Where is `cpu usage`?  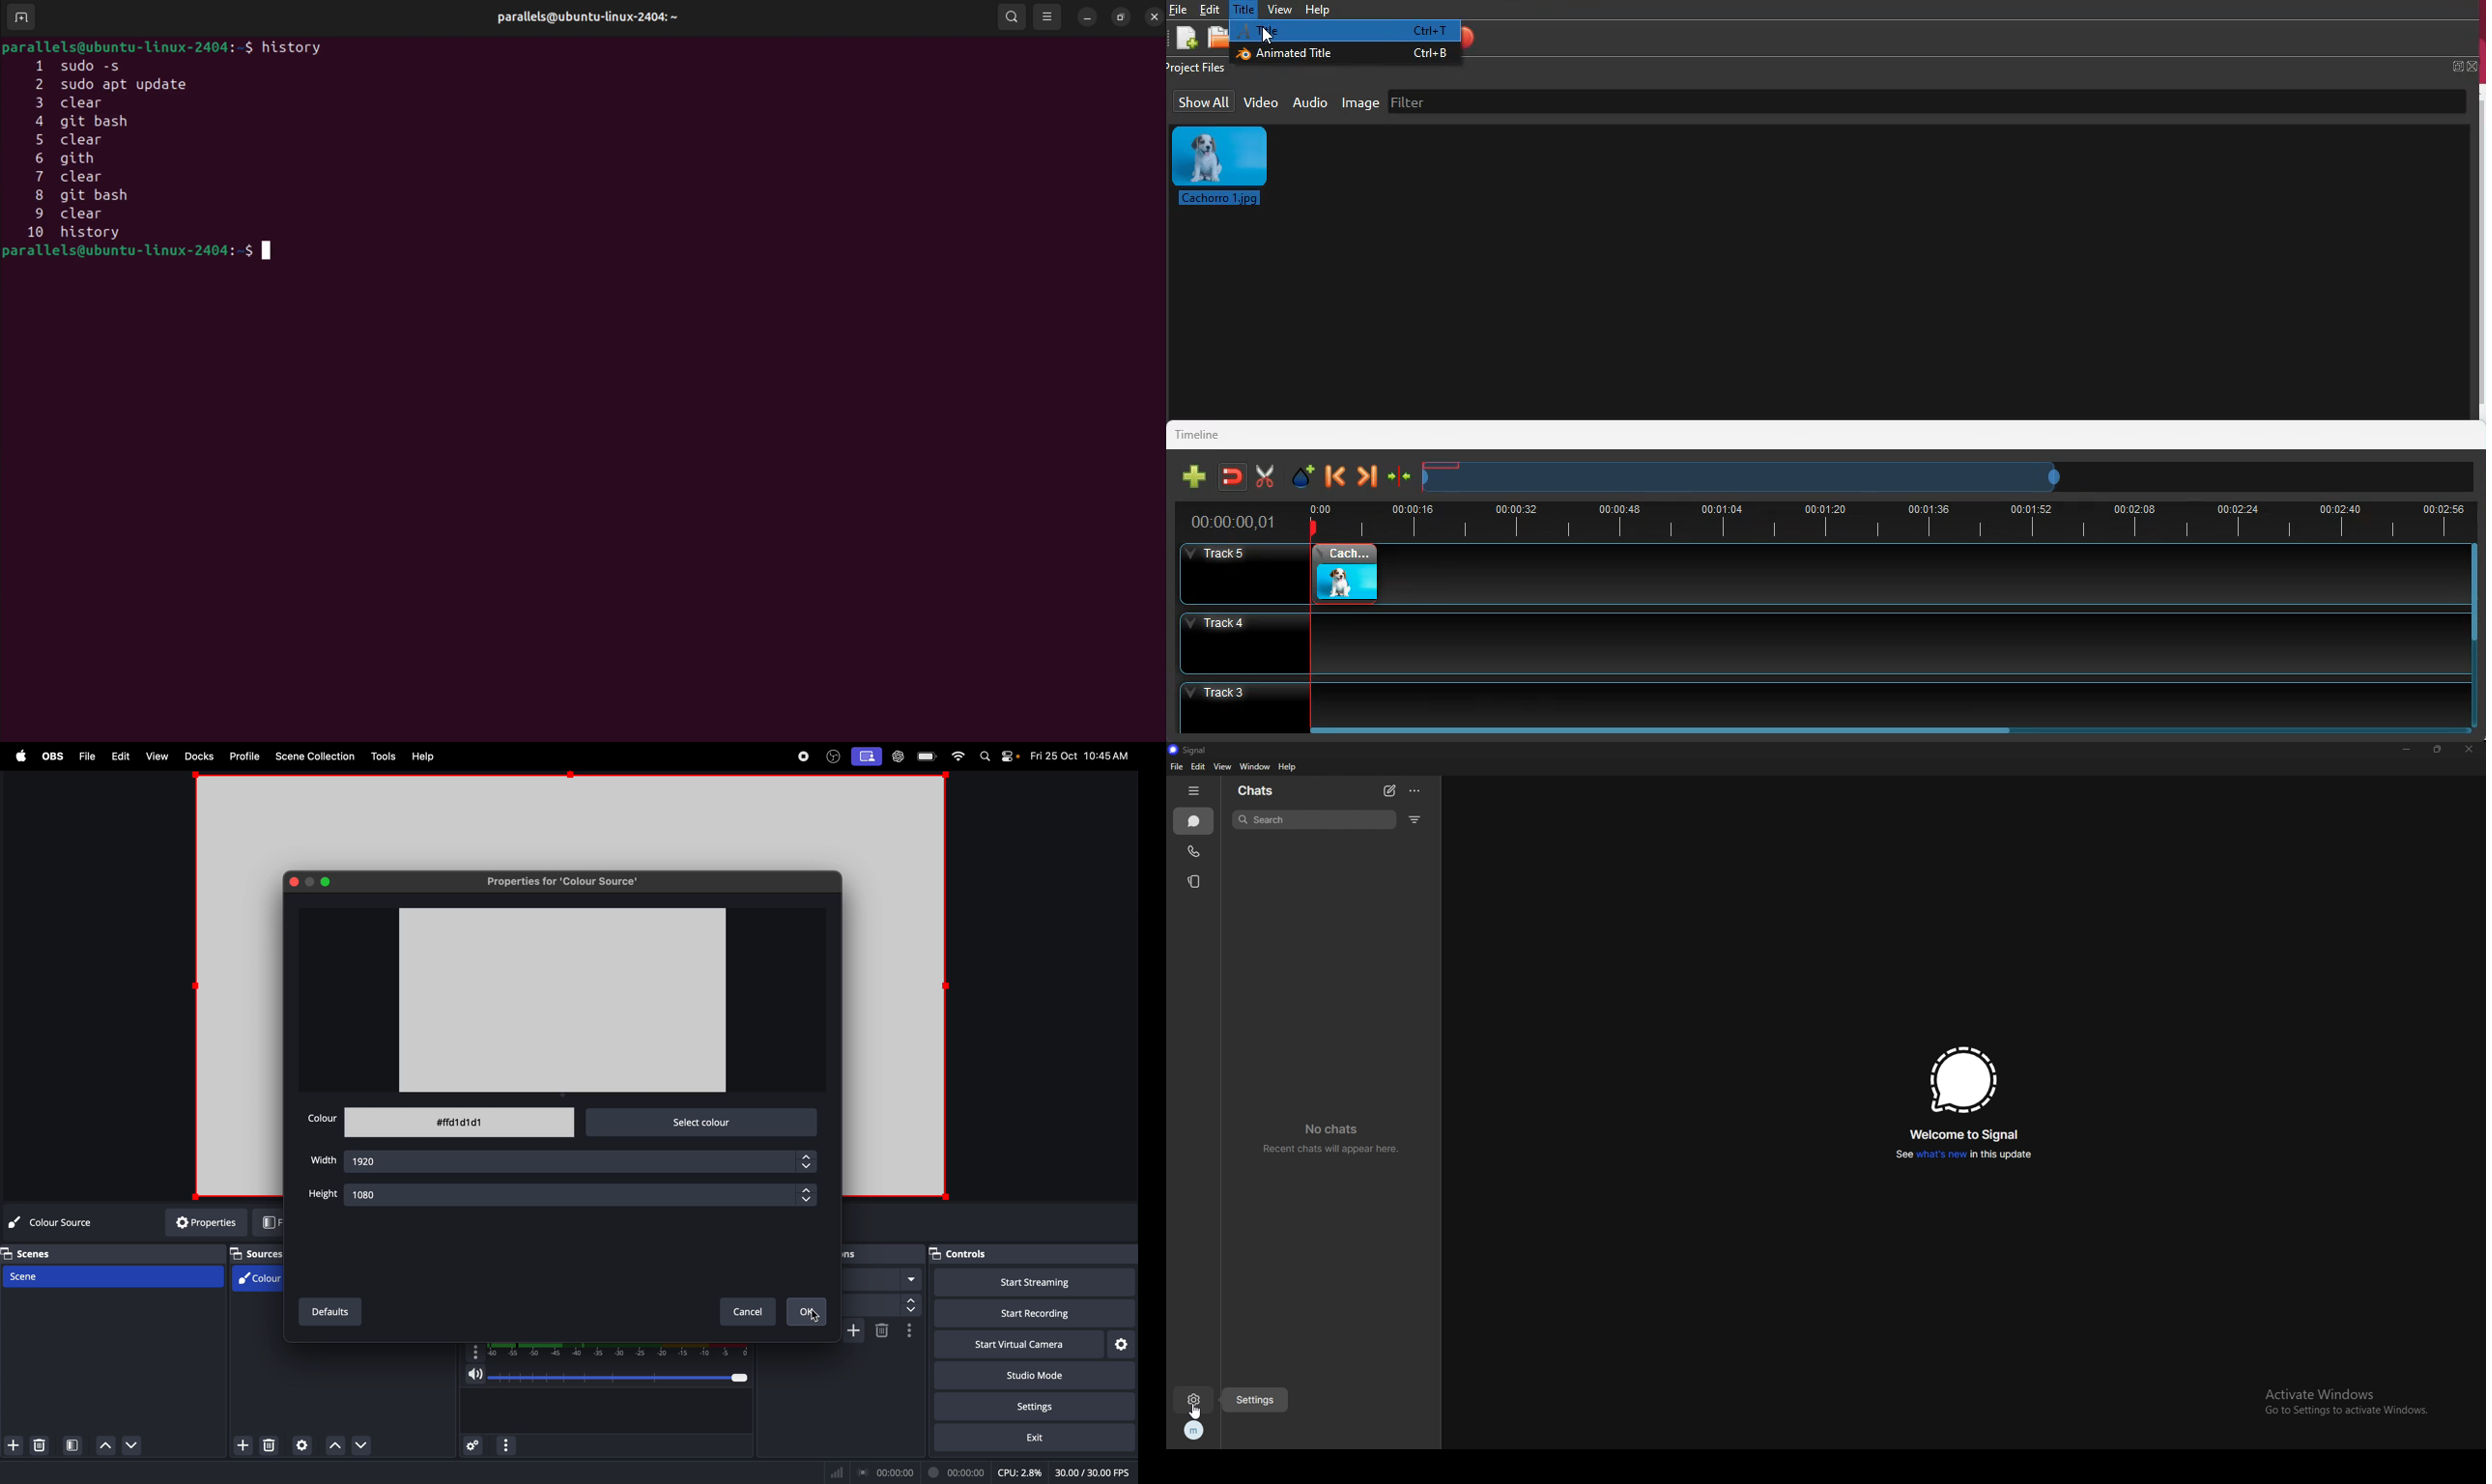
cpu usage is located at coordinates (1022, 1471).